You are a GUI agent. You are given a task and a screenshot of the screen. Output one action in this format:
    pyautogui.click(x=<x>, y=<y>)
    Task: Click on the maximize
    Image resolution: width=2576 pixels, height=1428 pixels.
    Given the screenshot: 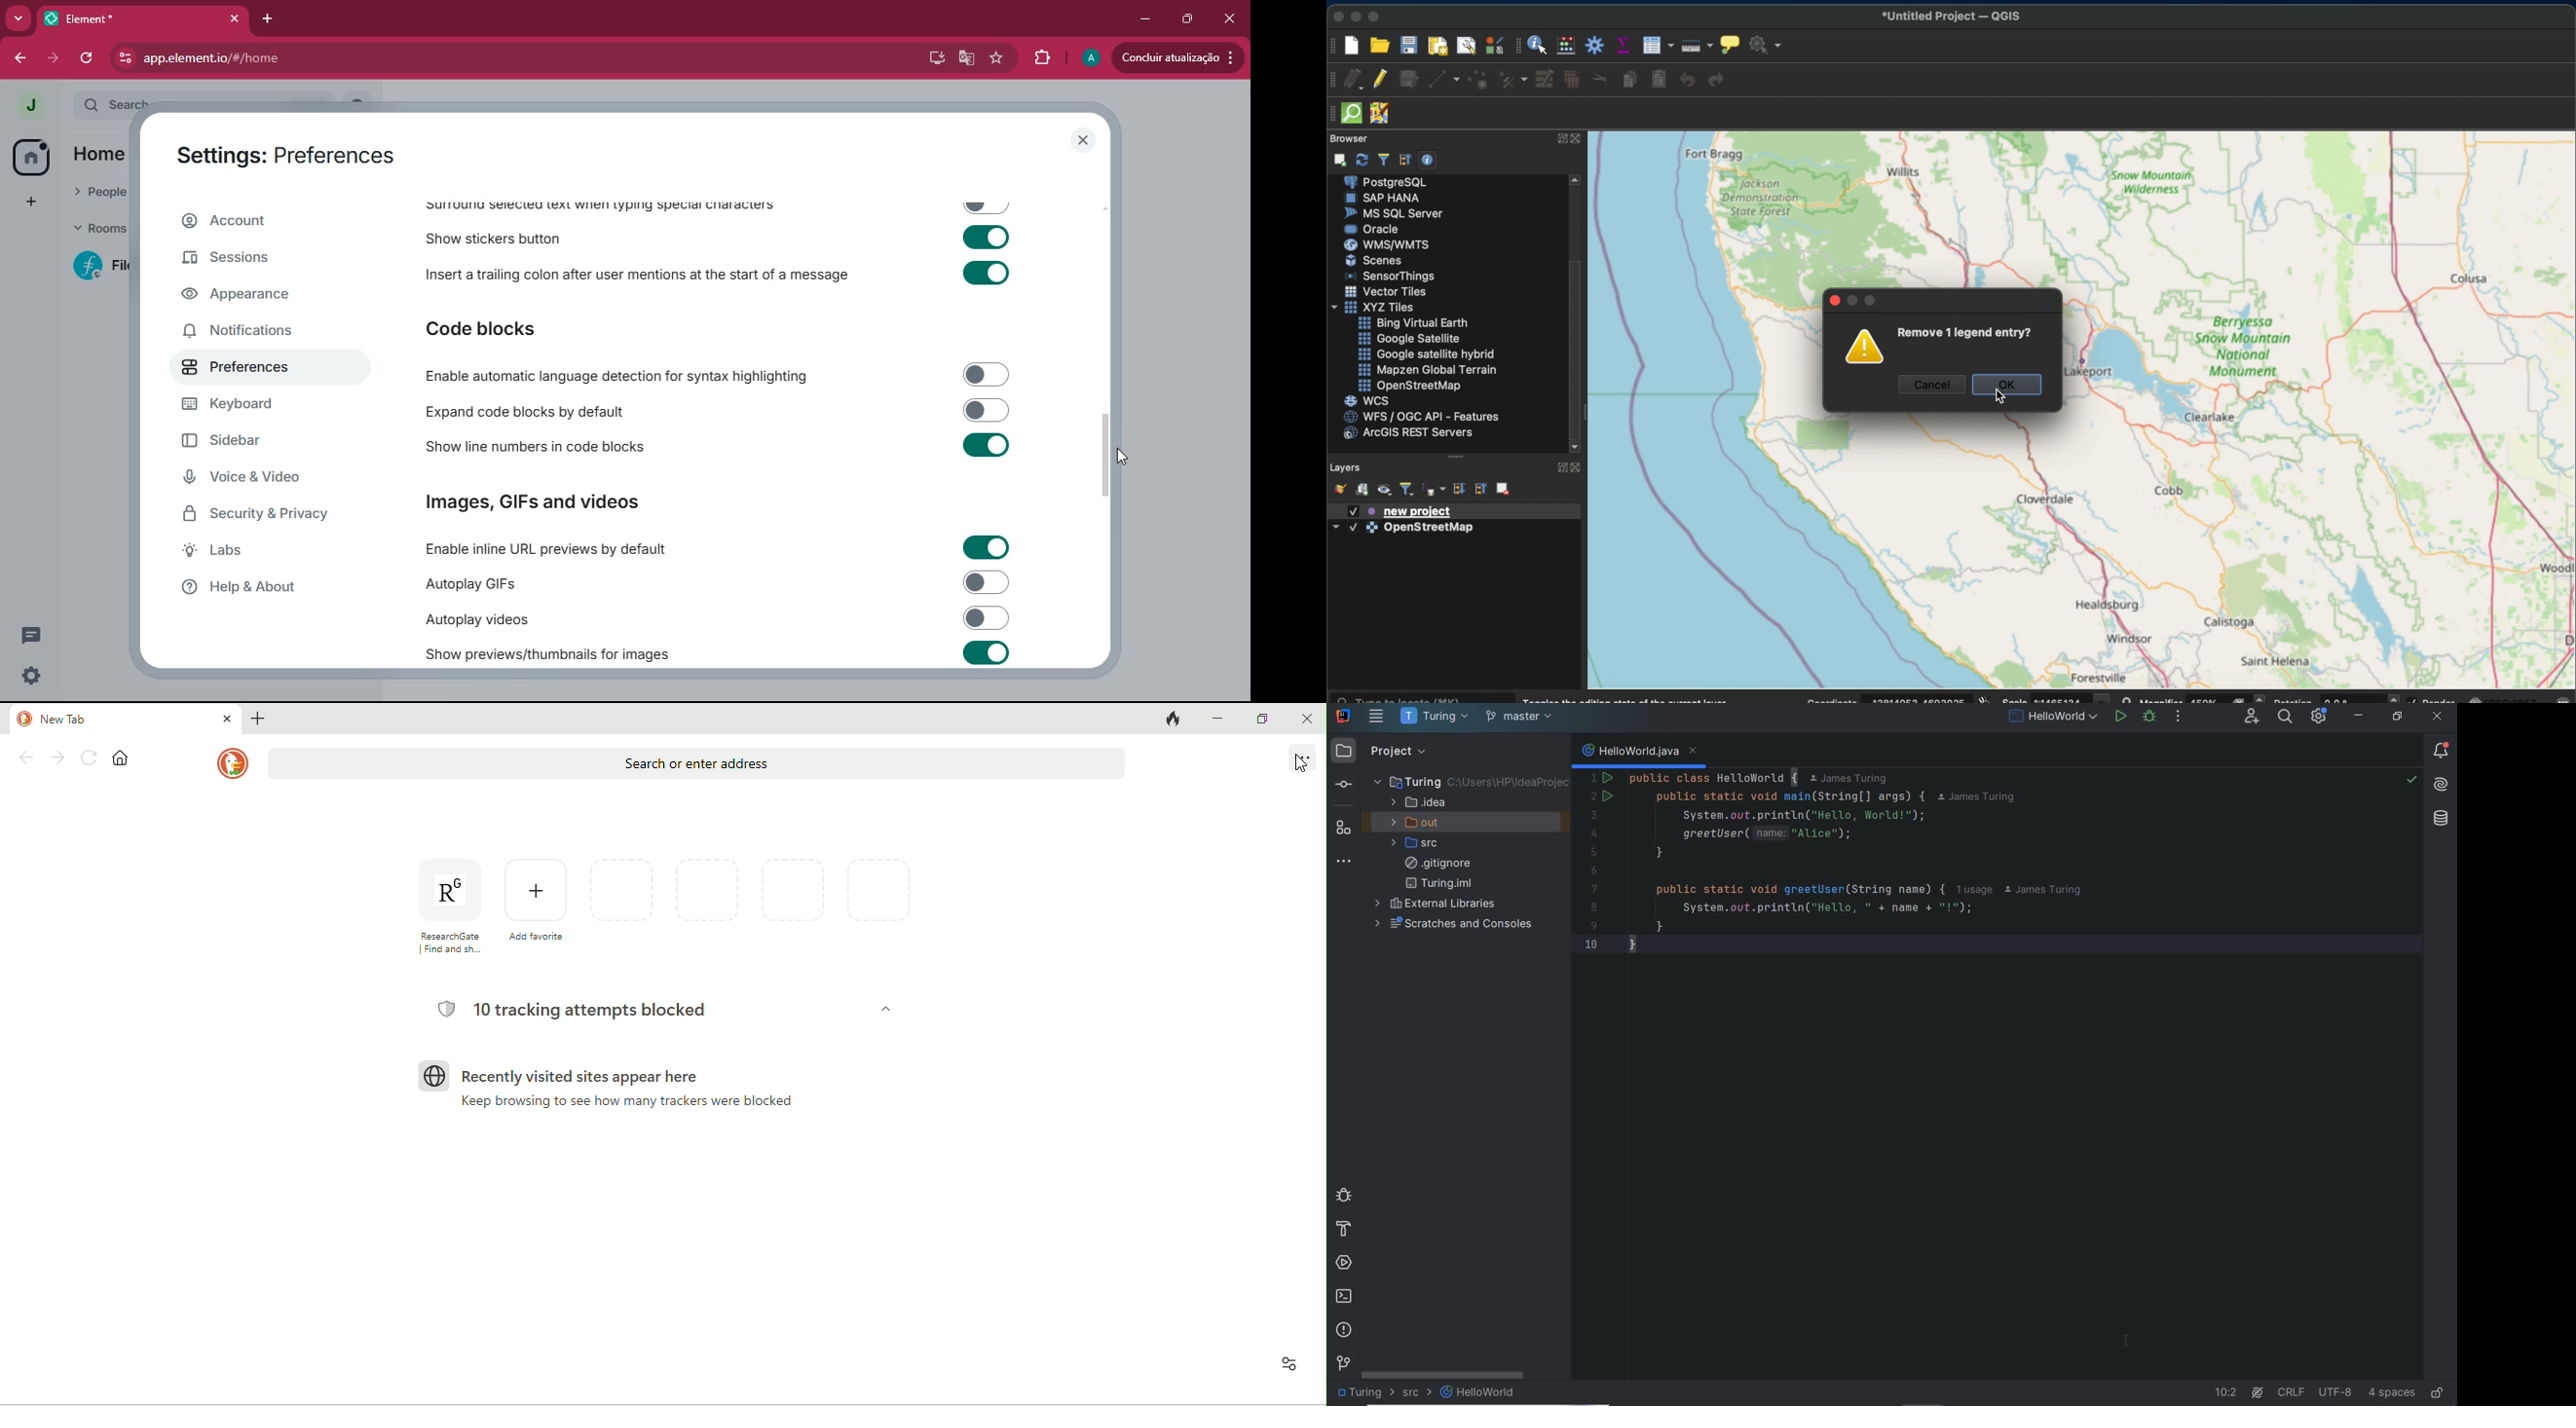 What is the action you would take?
    pyautogui.click(x=1377, y=16)
    